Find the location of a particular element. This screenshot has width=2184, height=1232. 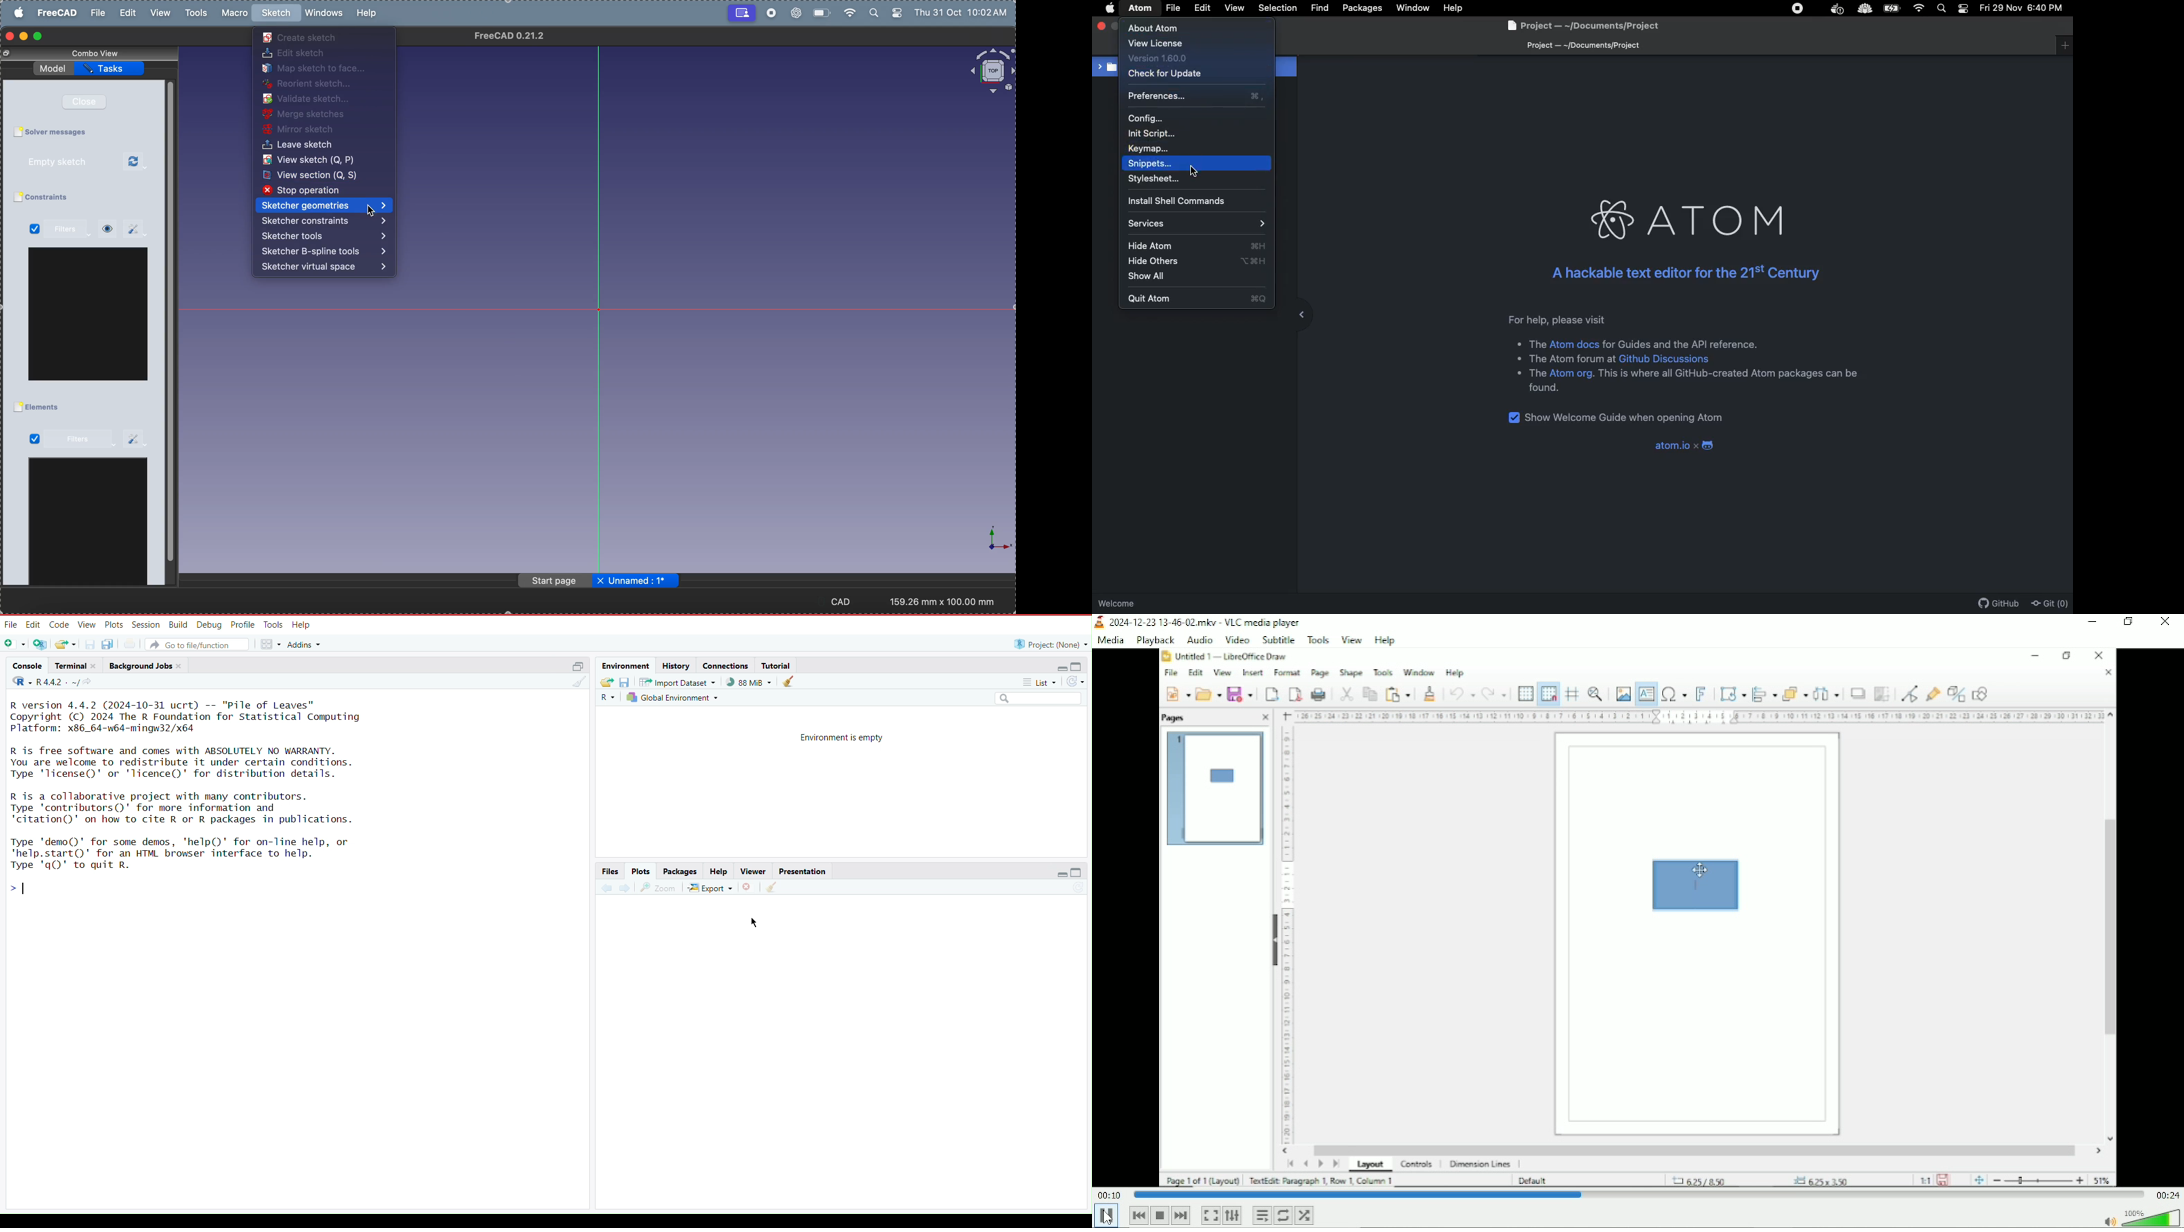

create sketch is located at coordinates (326, 37).